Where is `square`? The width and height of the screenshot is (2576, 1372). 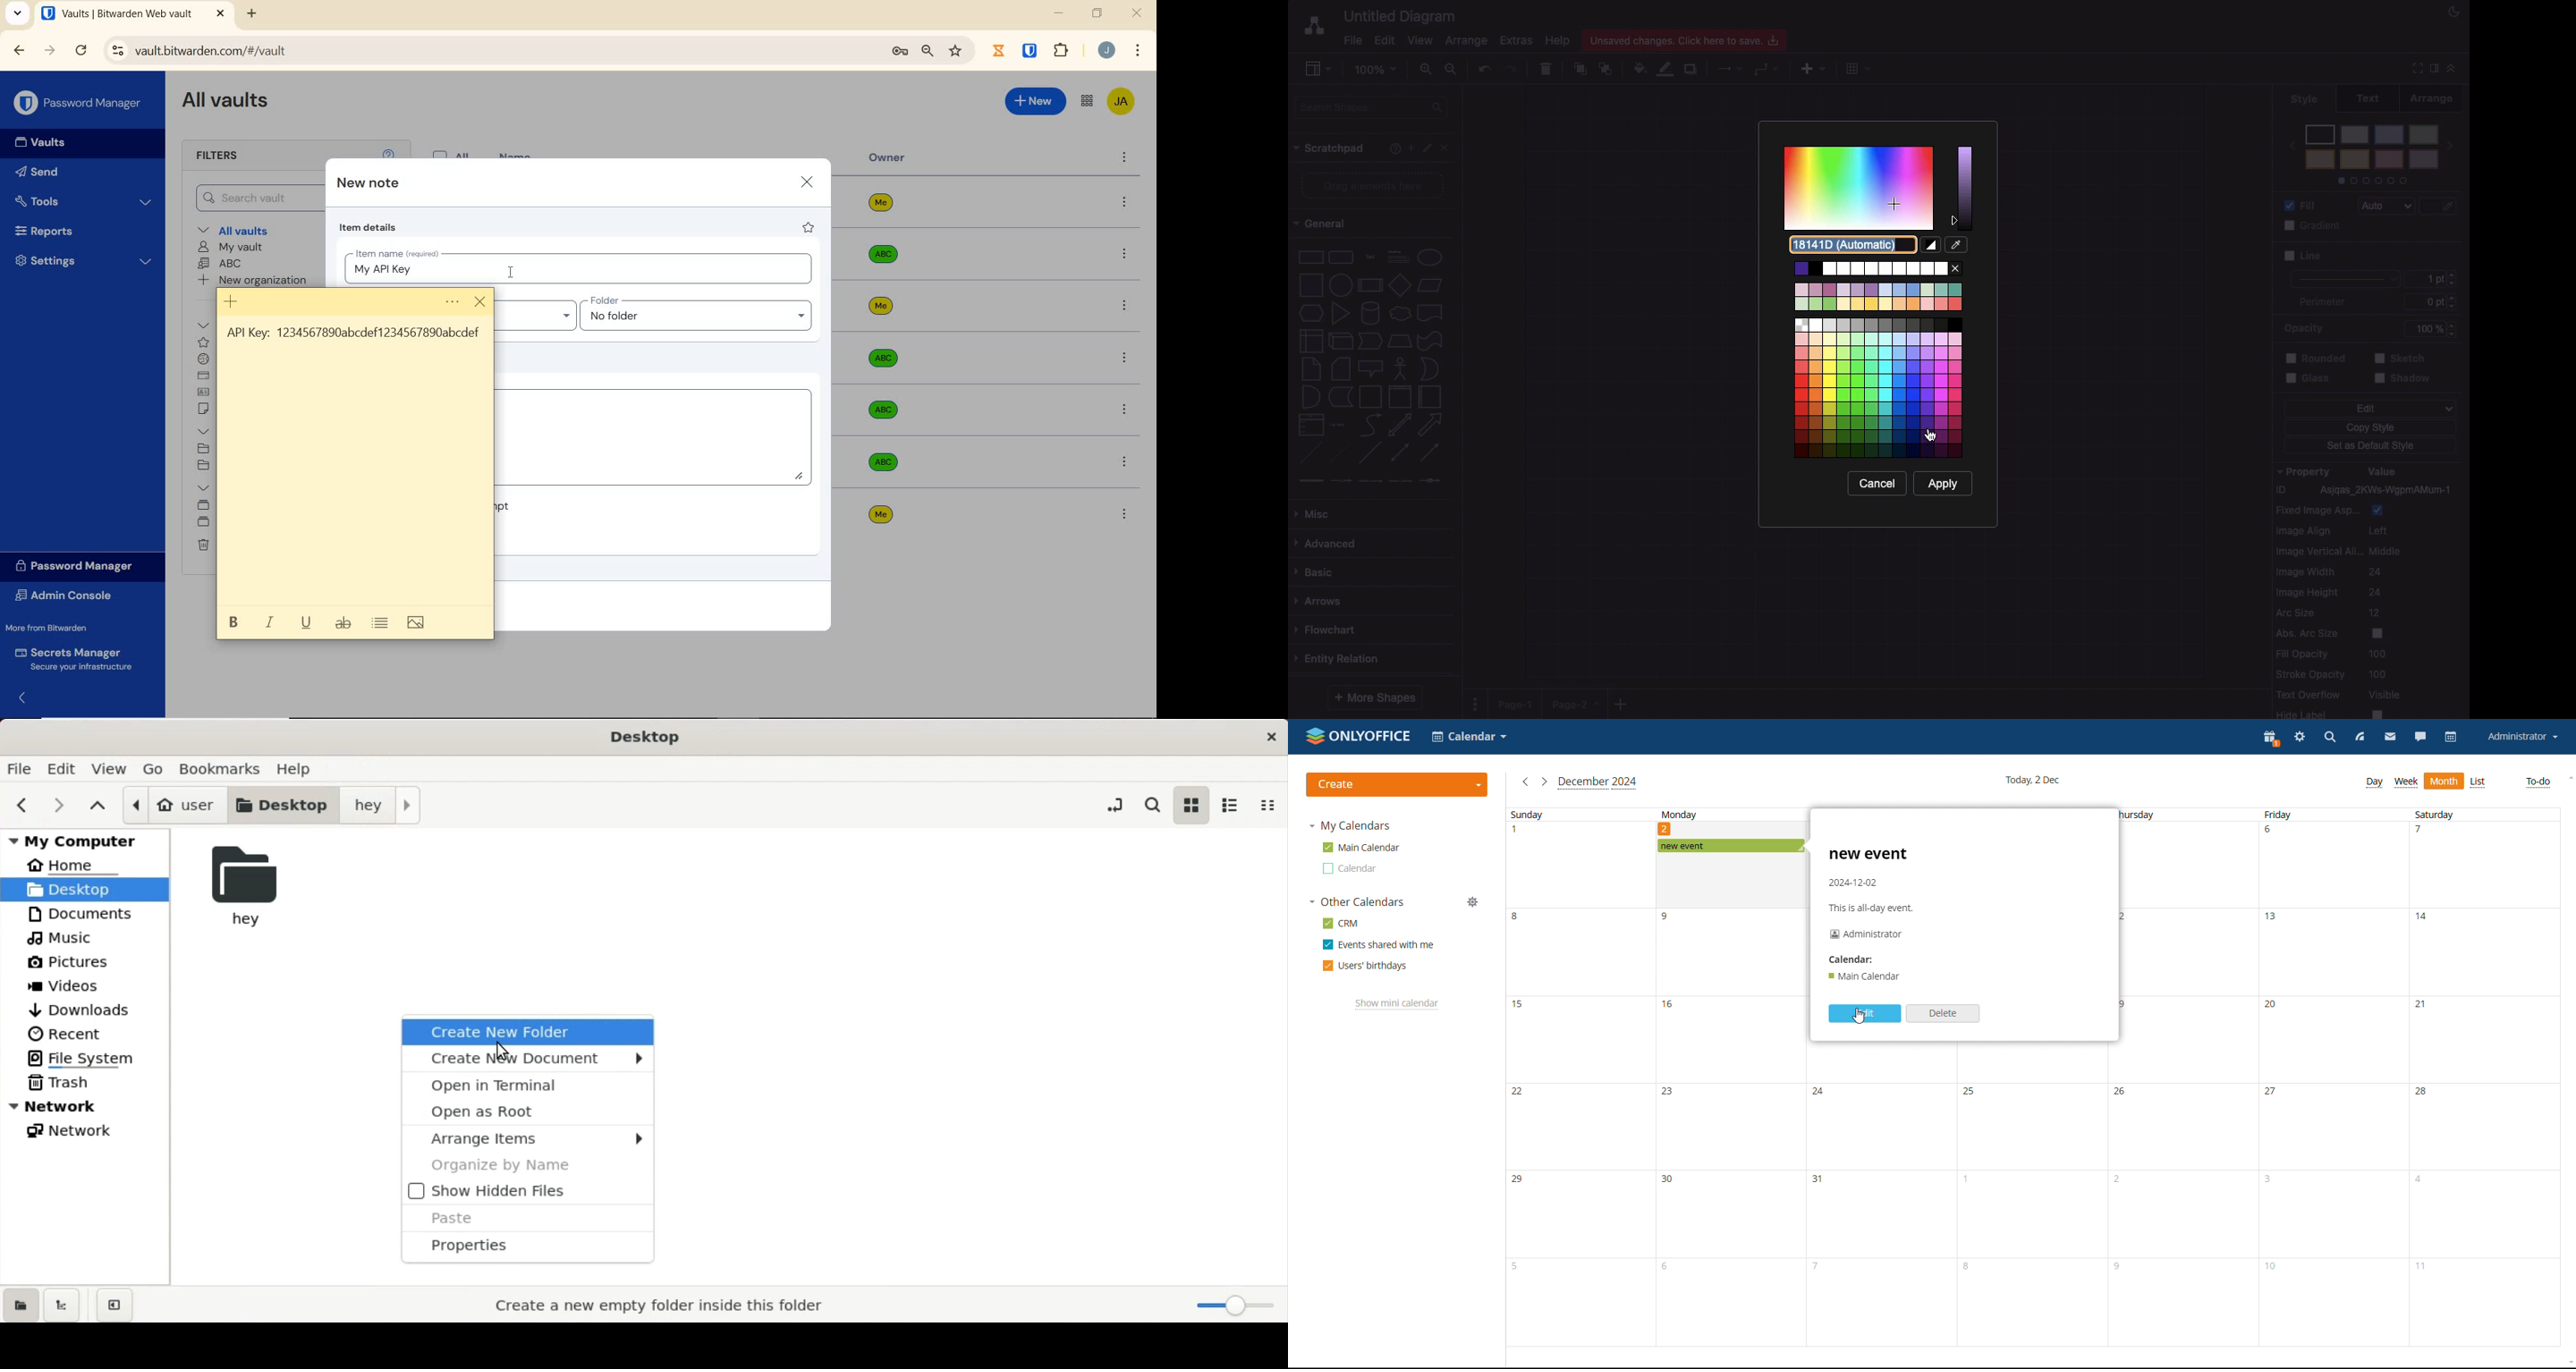
square is located at coordinates (1309, 283).